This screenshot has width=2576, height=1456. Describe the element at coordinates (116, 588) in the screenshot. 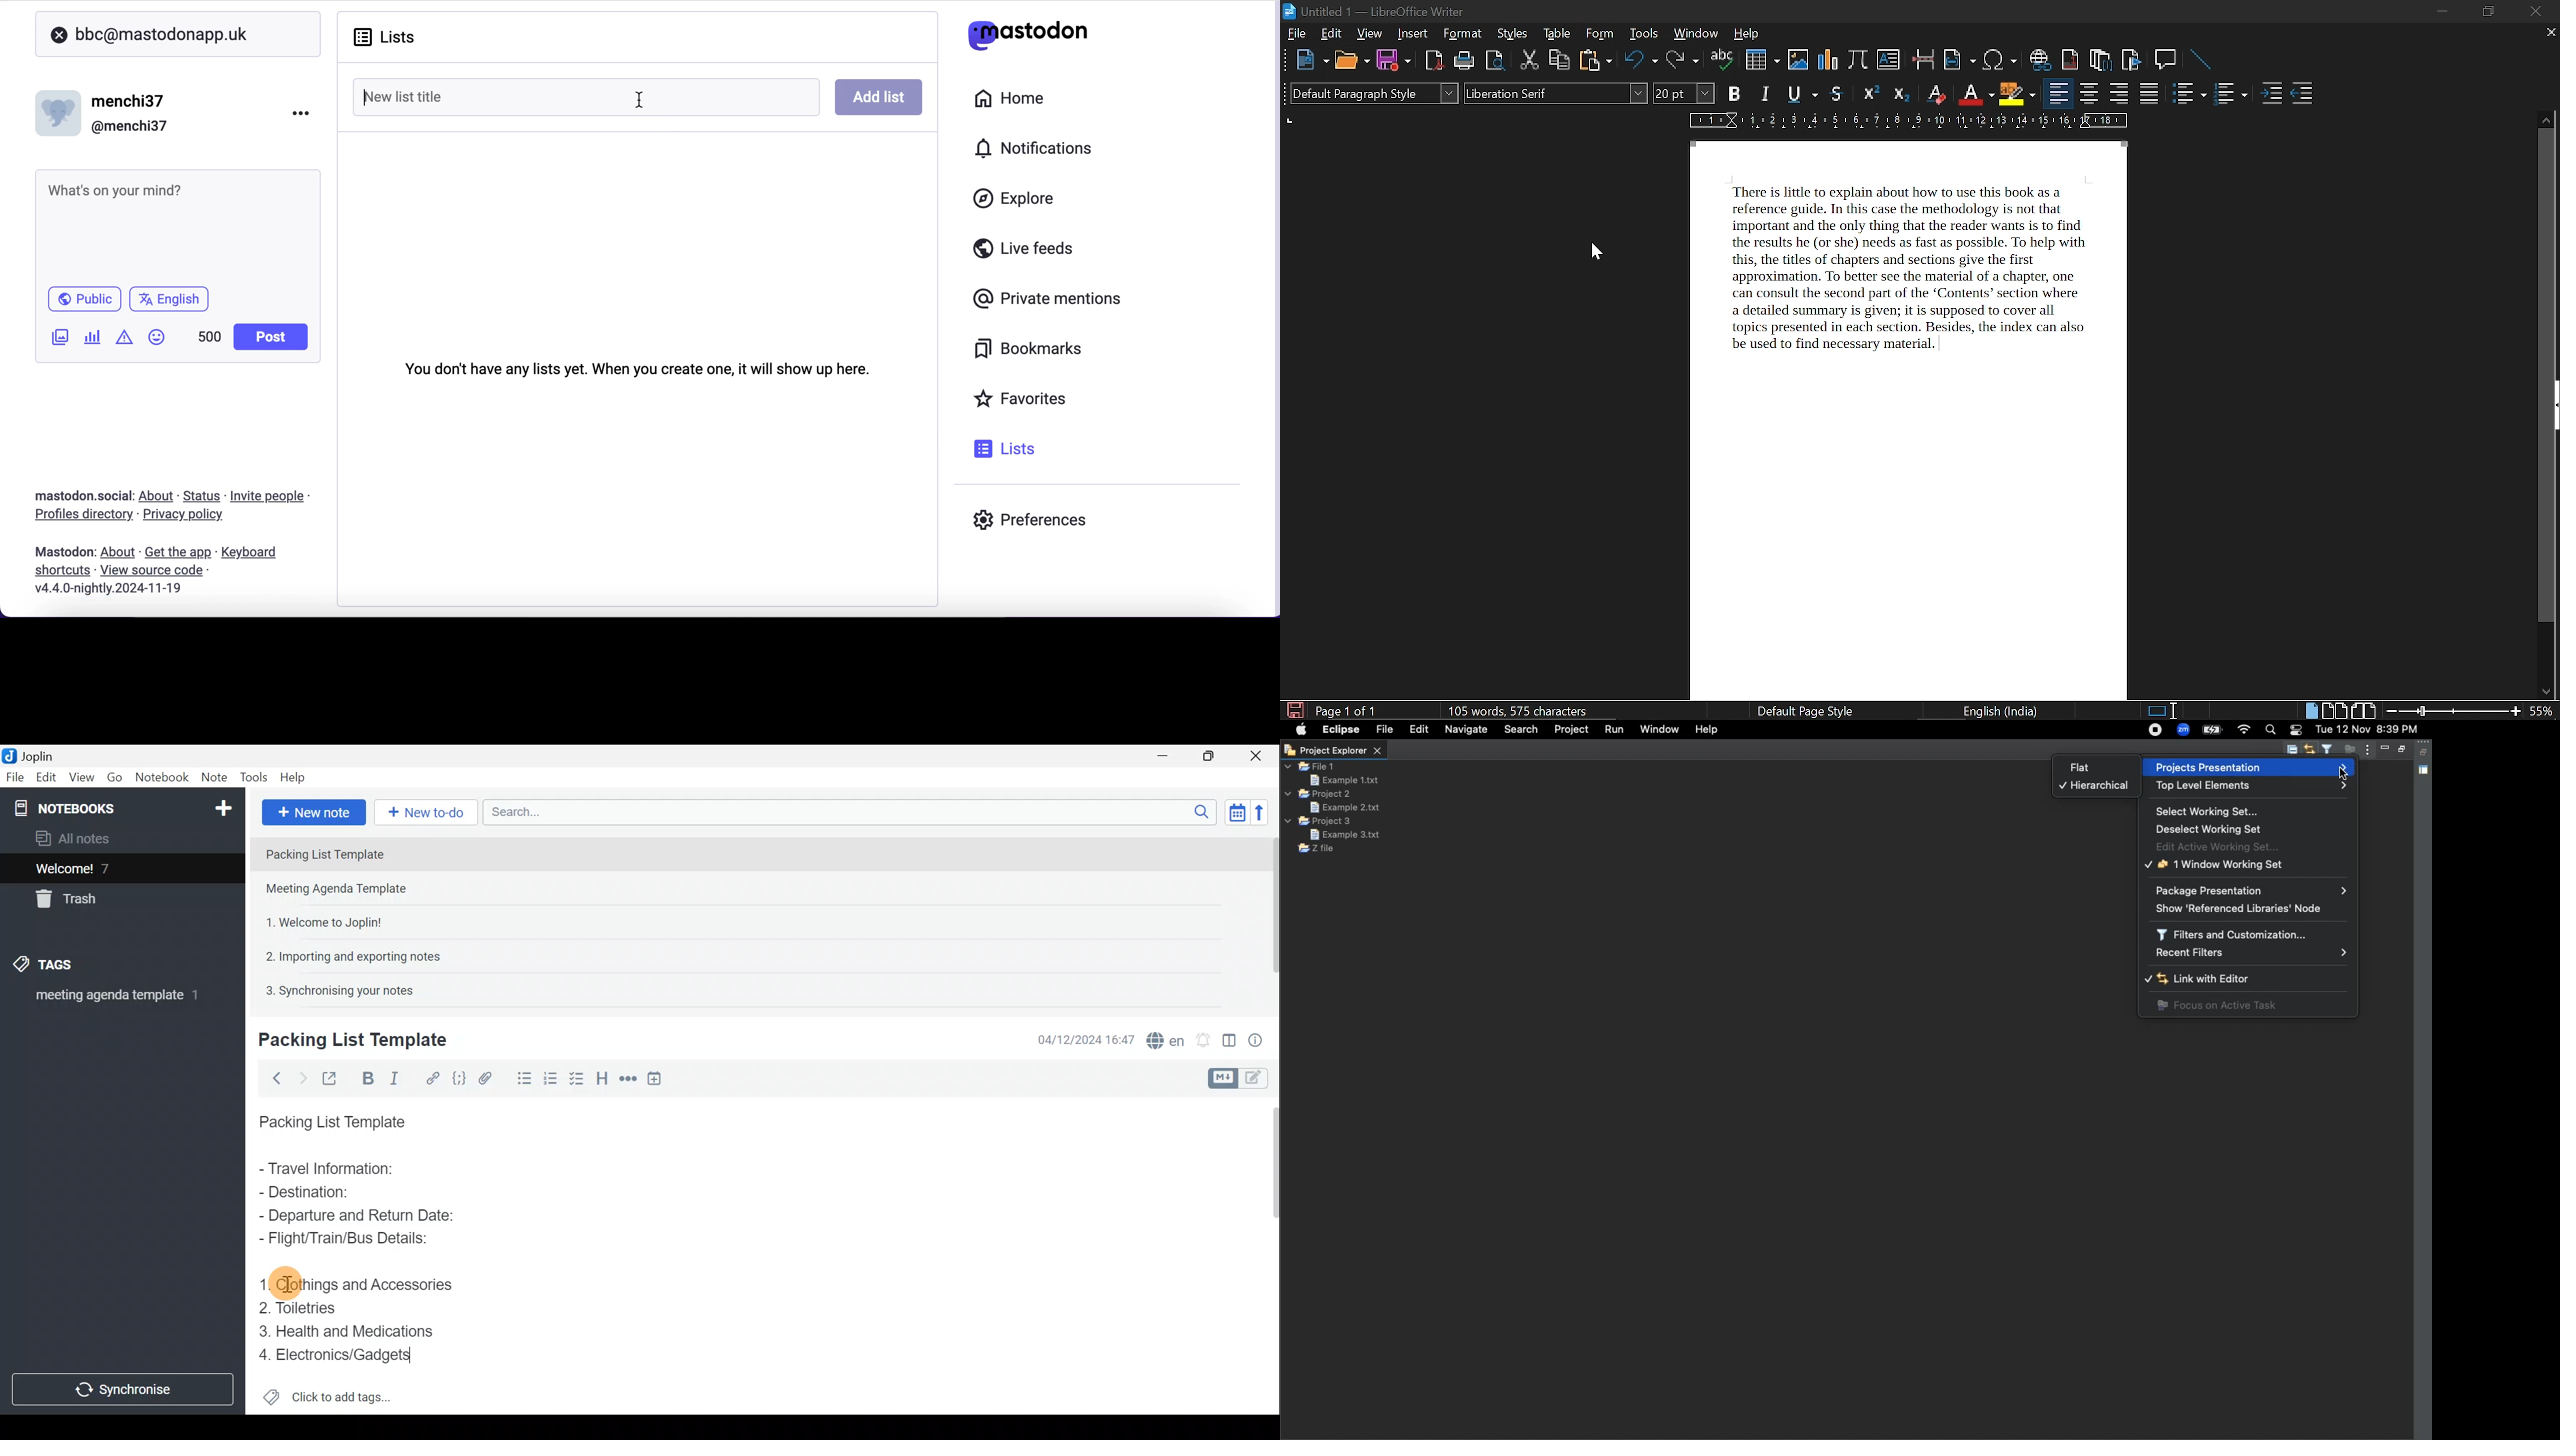

I see `2024-11-19` at that location.